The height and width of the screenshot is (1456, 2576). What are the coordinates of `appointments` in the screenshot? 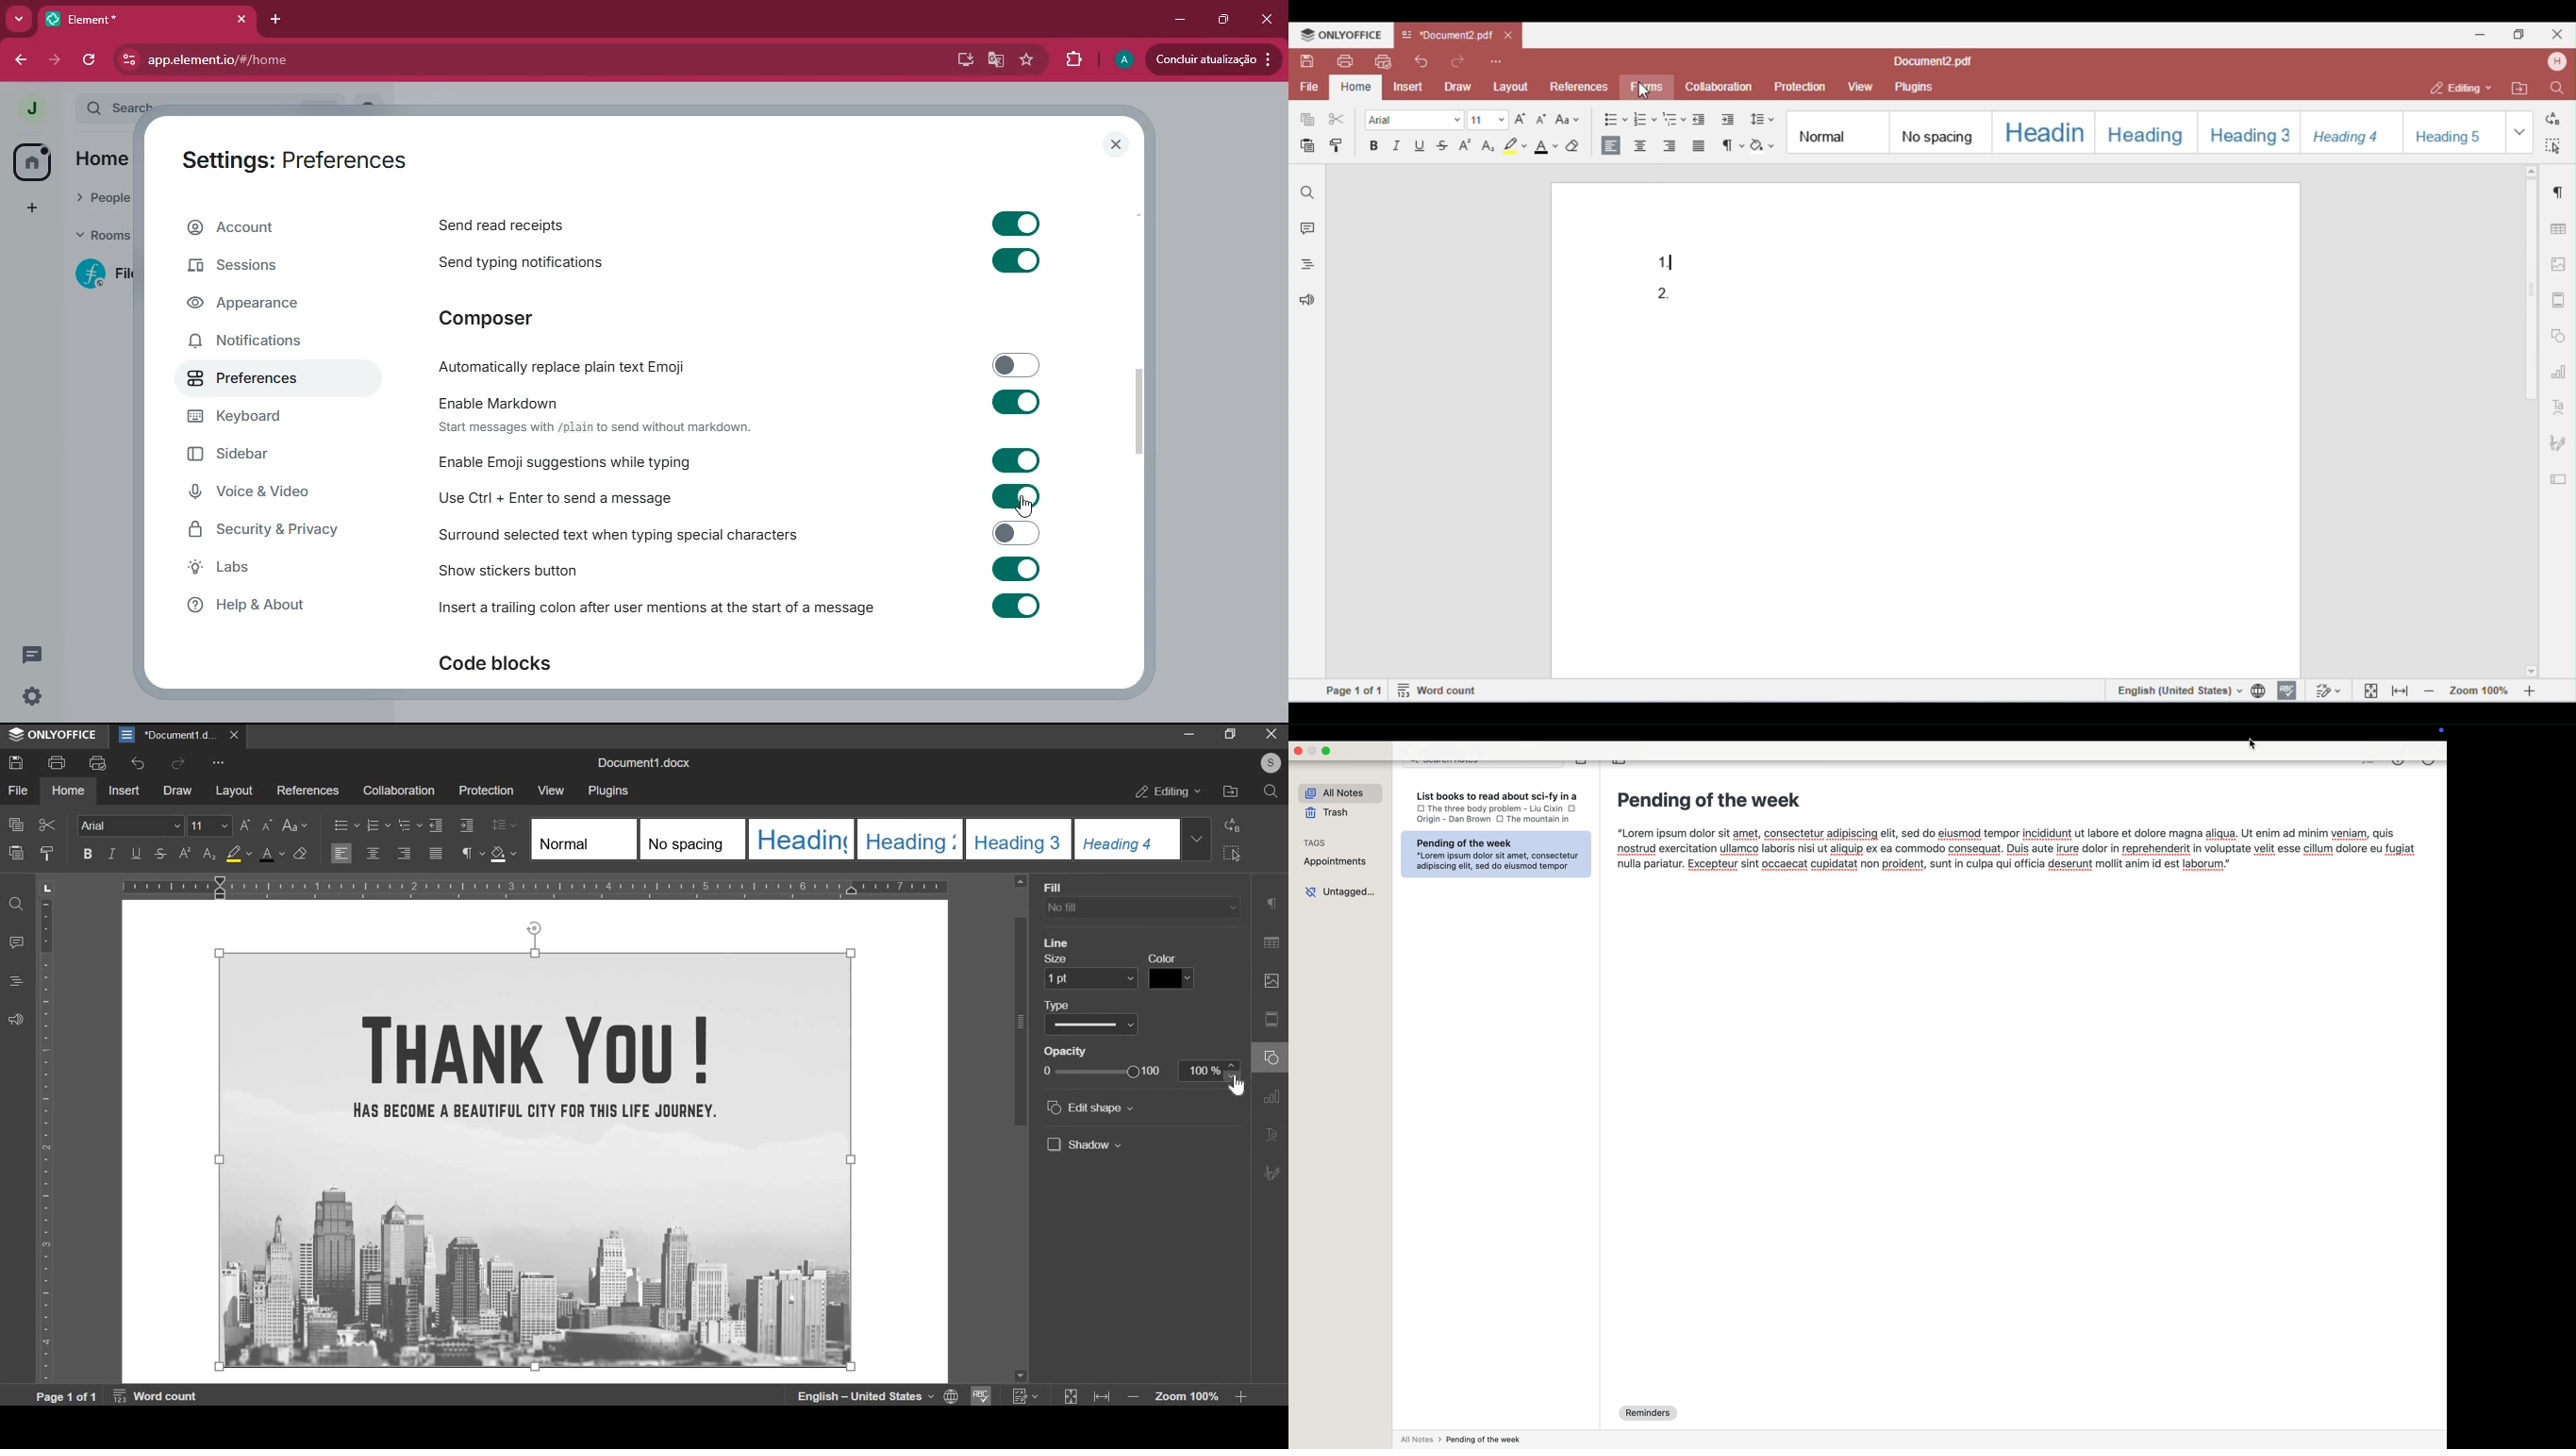 It's located at (1336, 866).